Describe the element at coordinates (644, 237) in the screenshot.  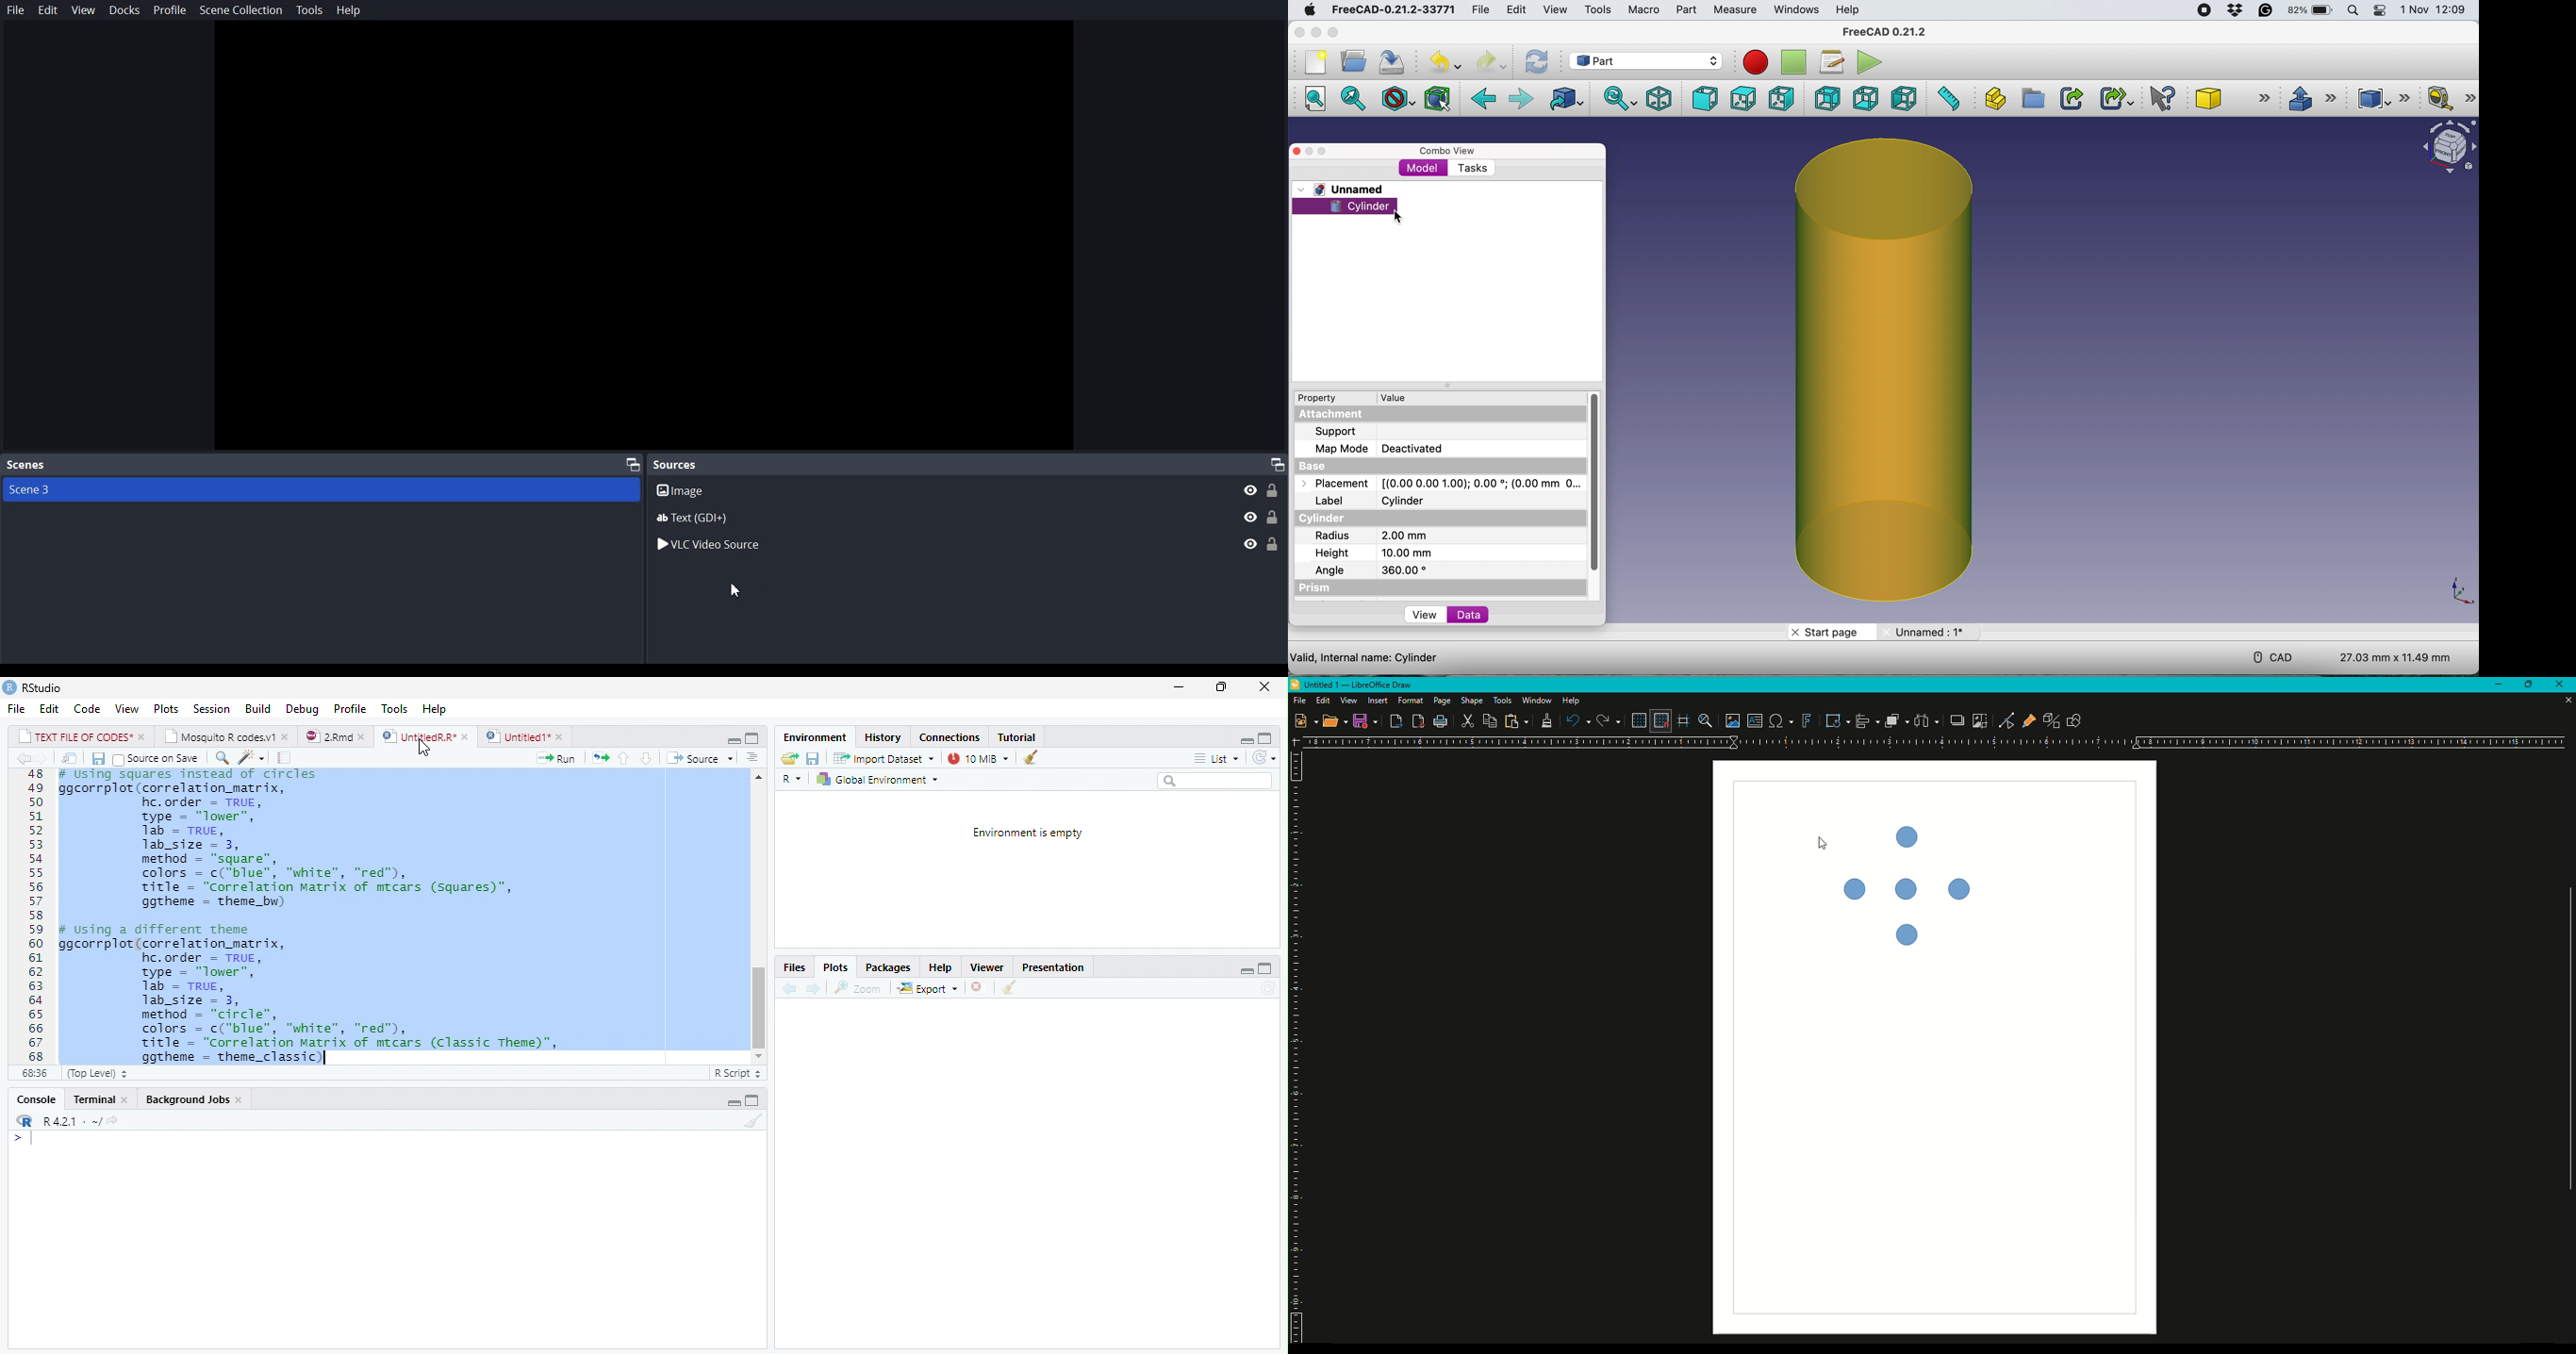
I see `Preview Window` at that location.